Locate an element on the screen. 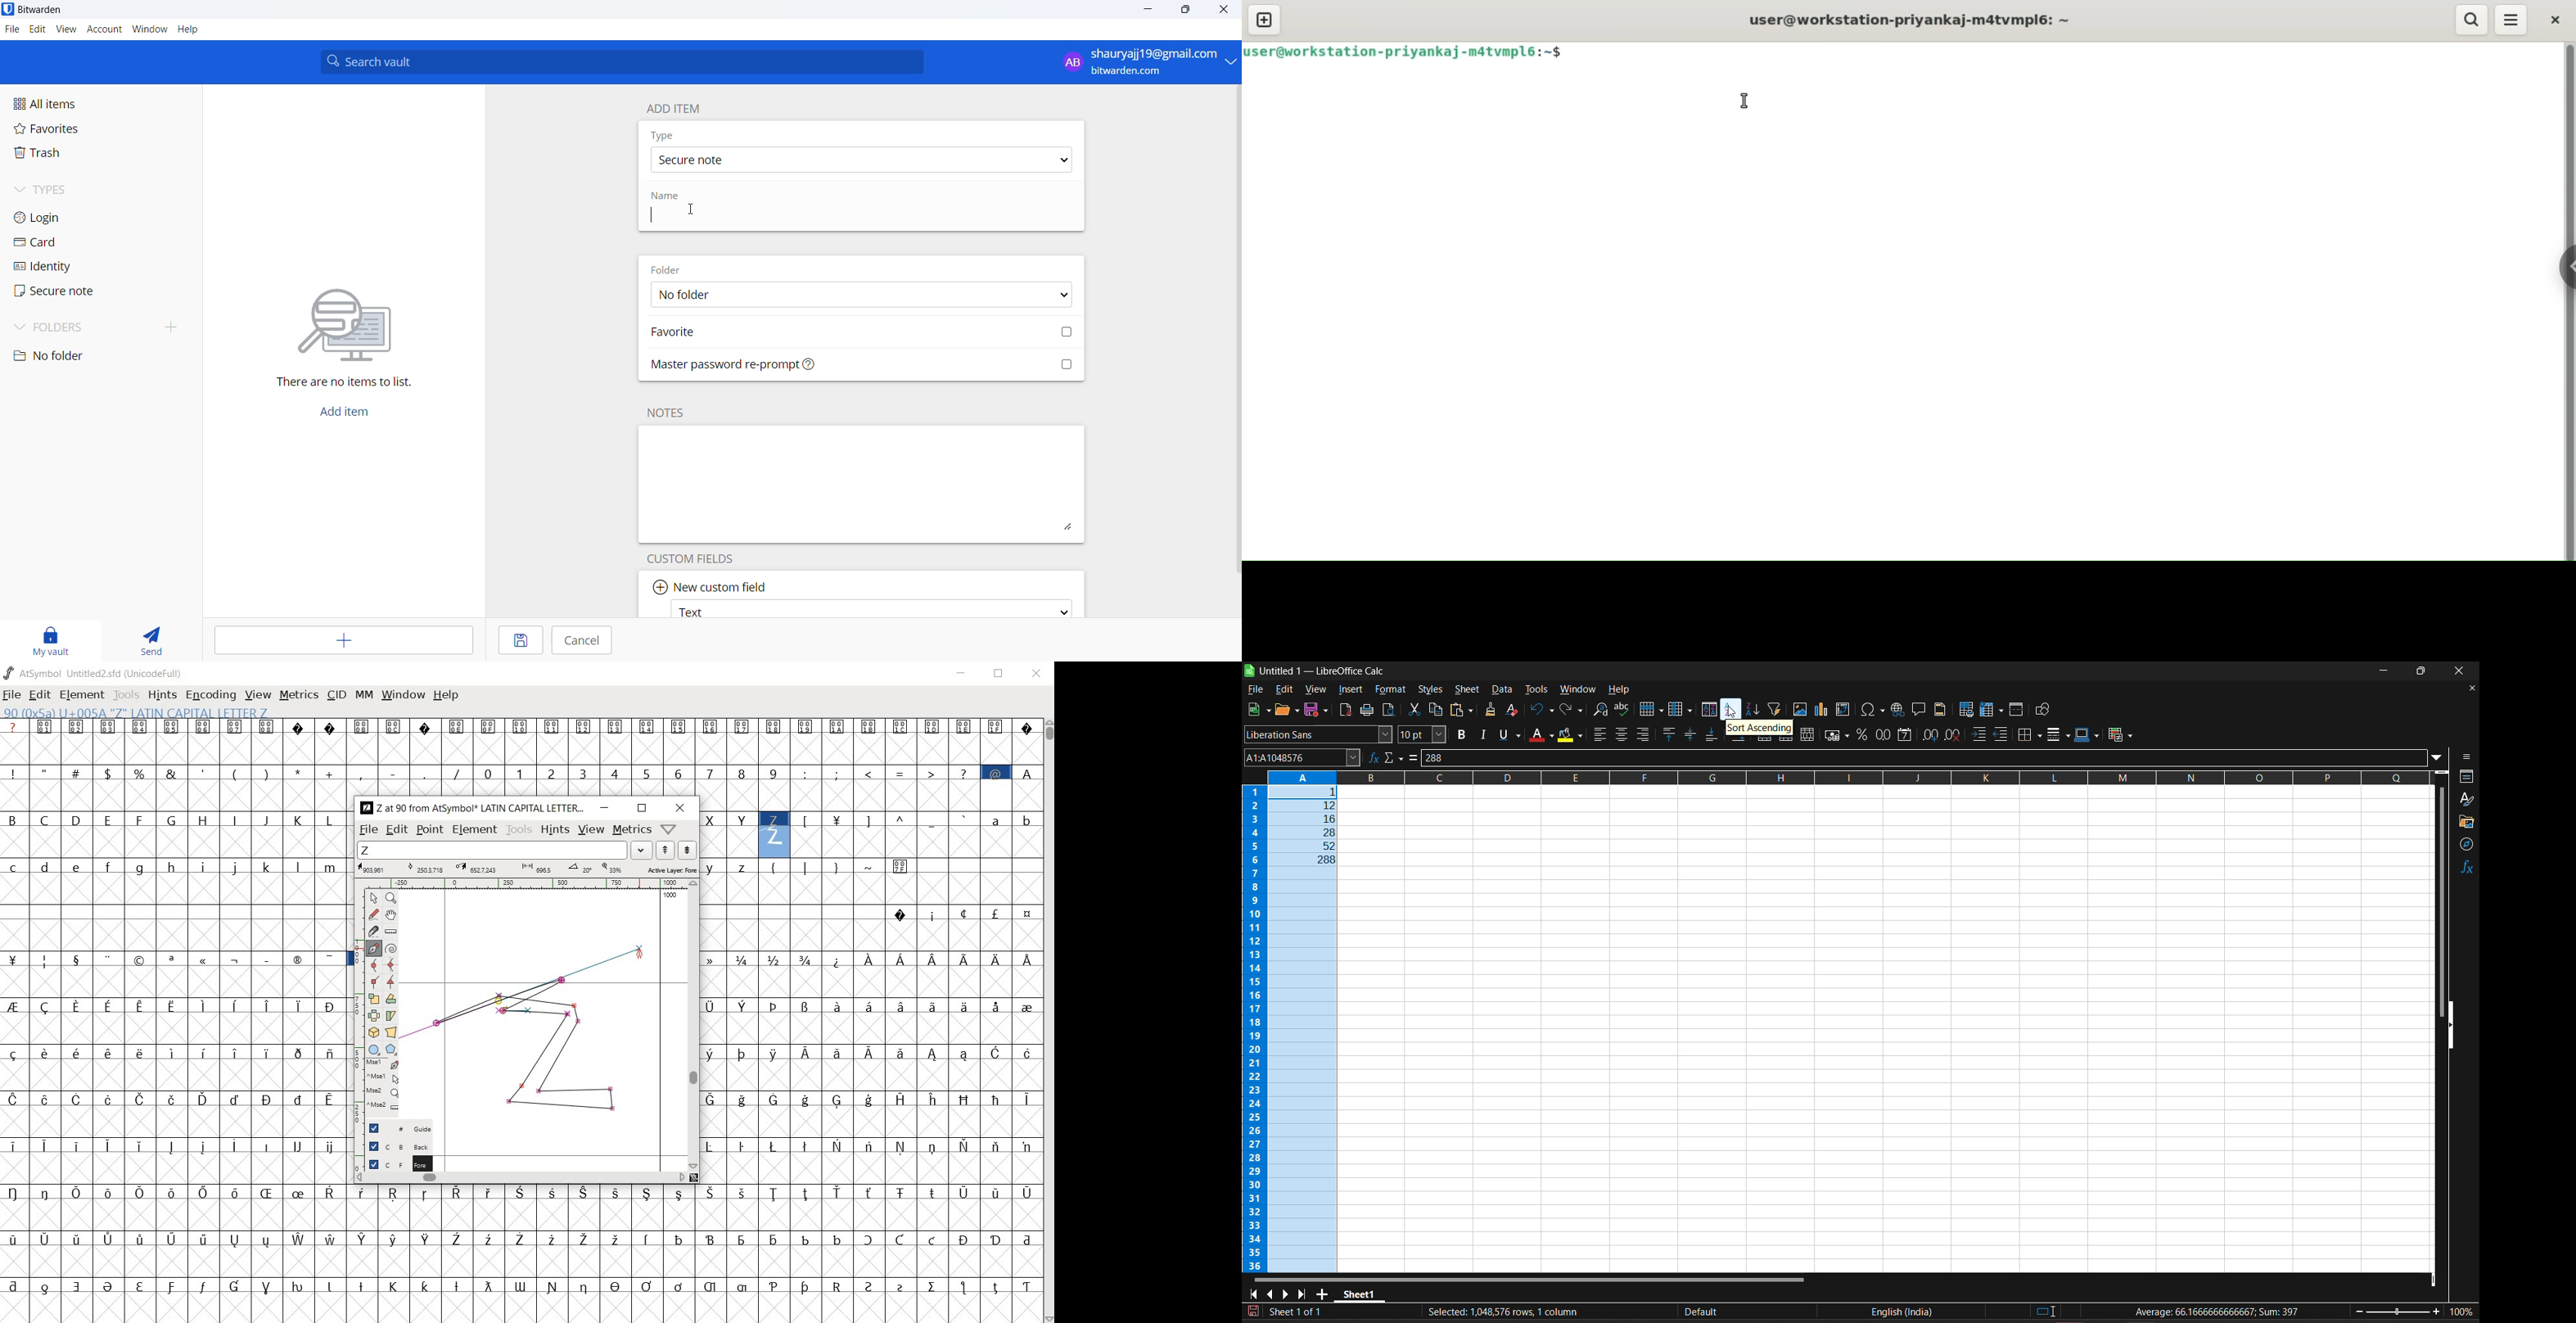 This screenshot has height=1344, width=2576. clear direct formatting is located at coordinates (1516, 710).